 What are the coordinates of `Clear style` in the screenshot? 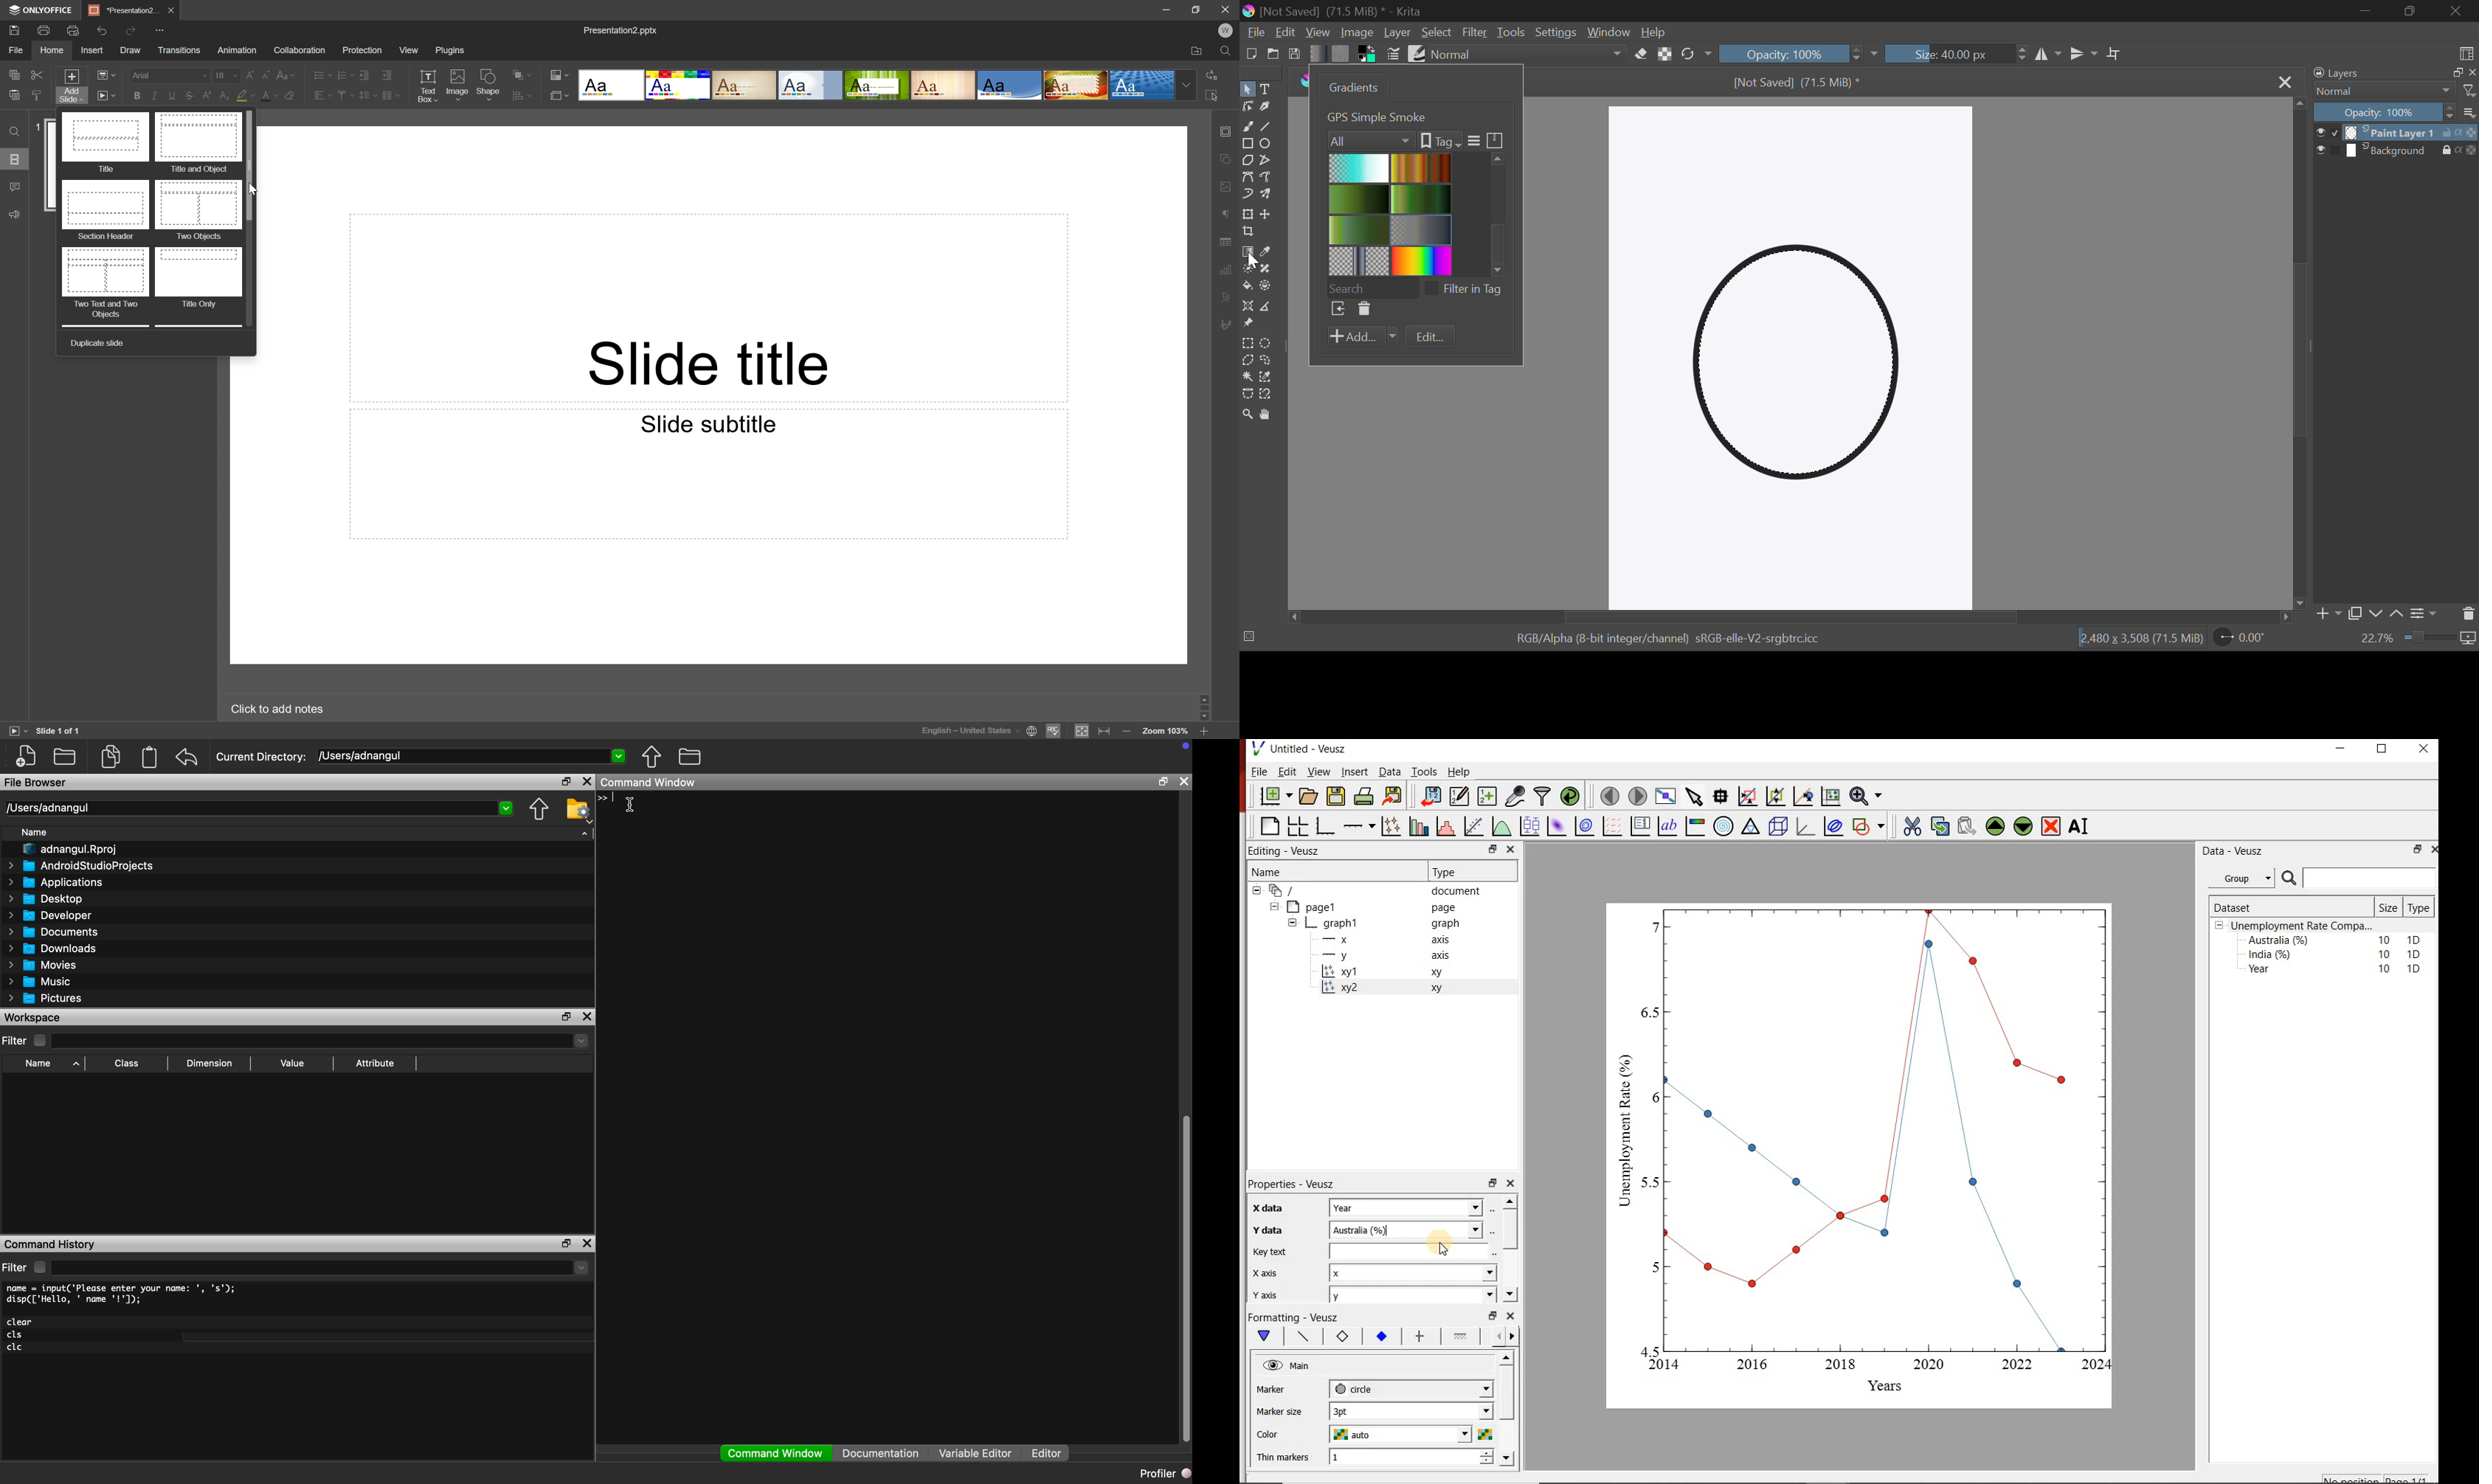 It's located at (291, 98).